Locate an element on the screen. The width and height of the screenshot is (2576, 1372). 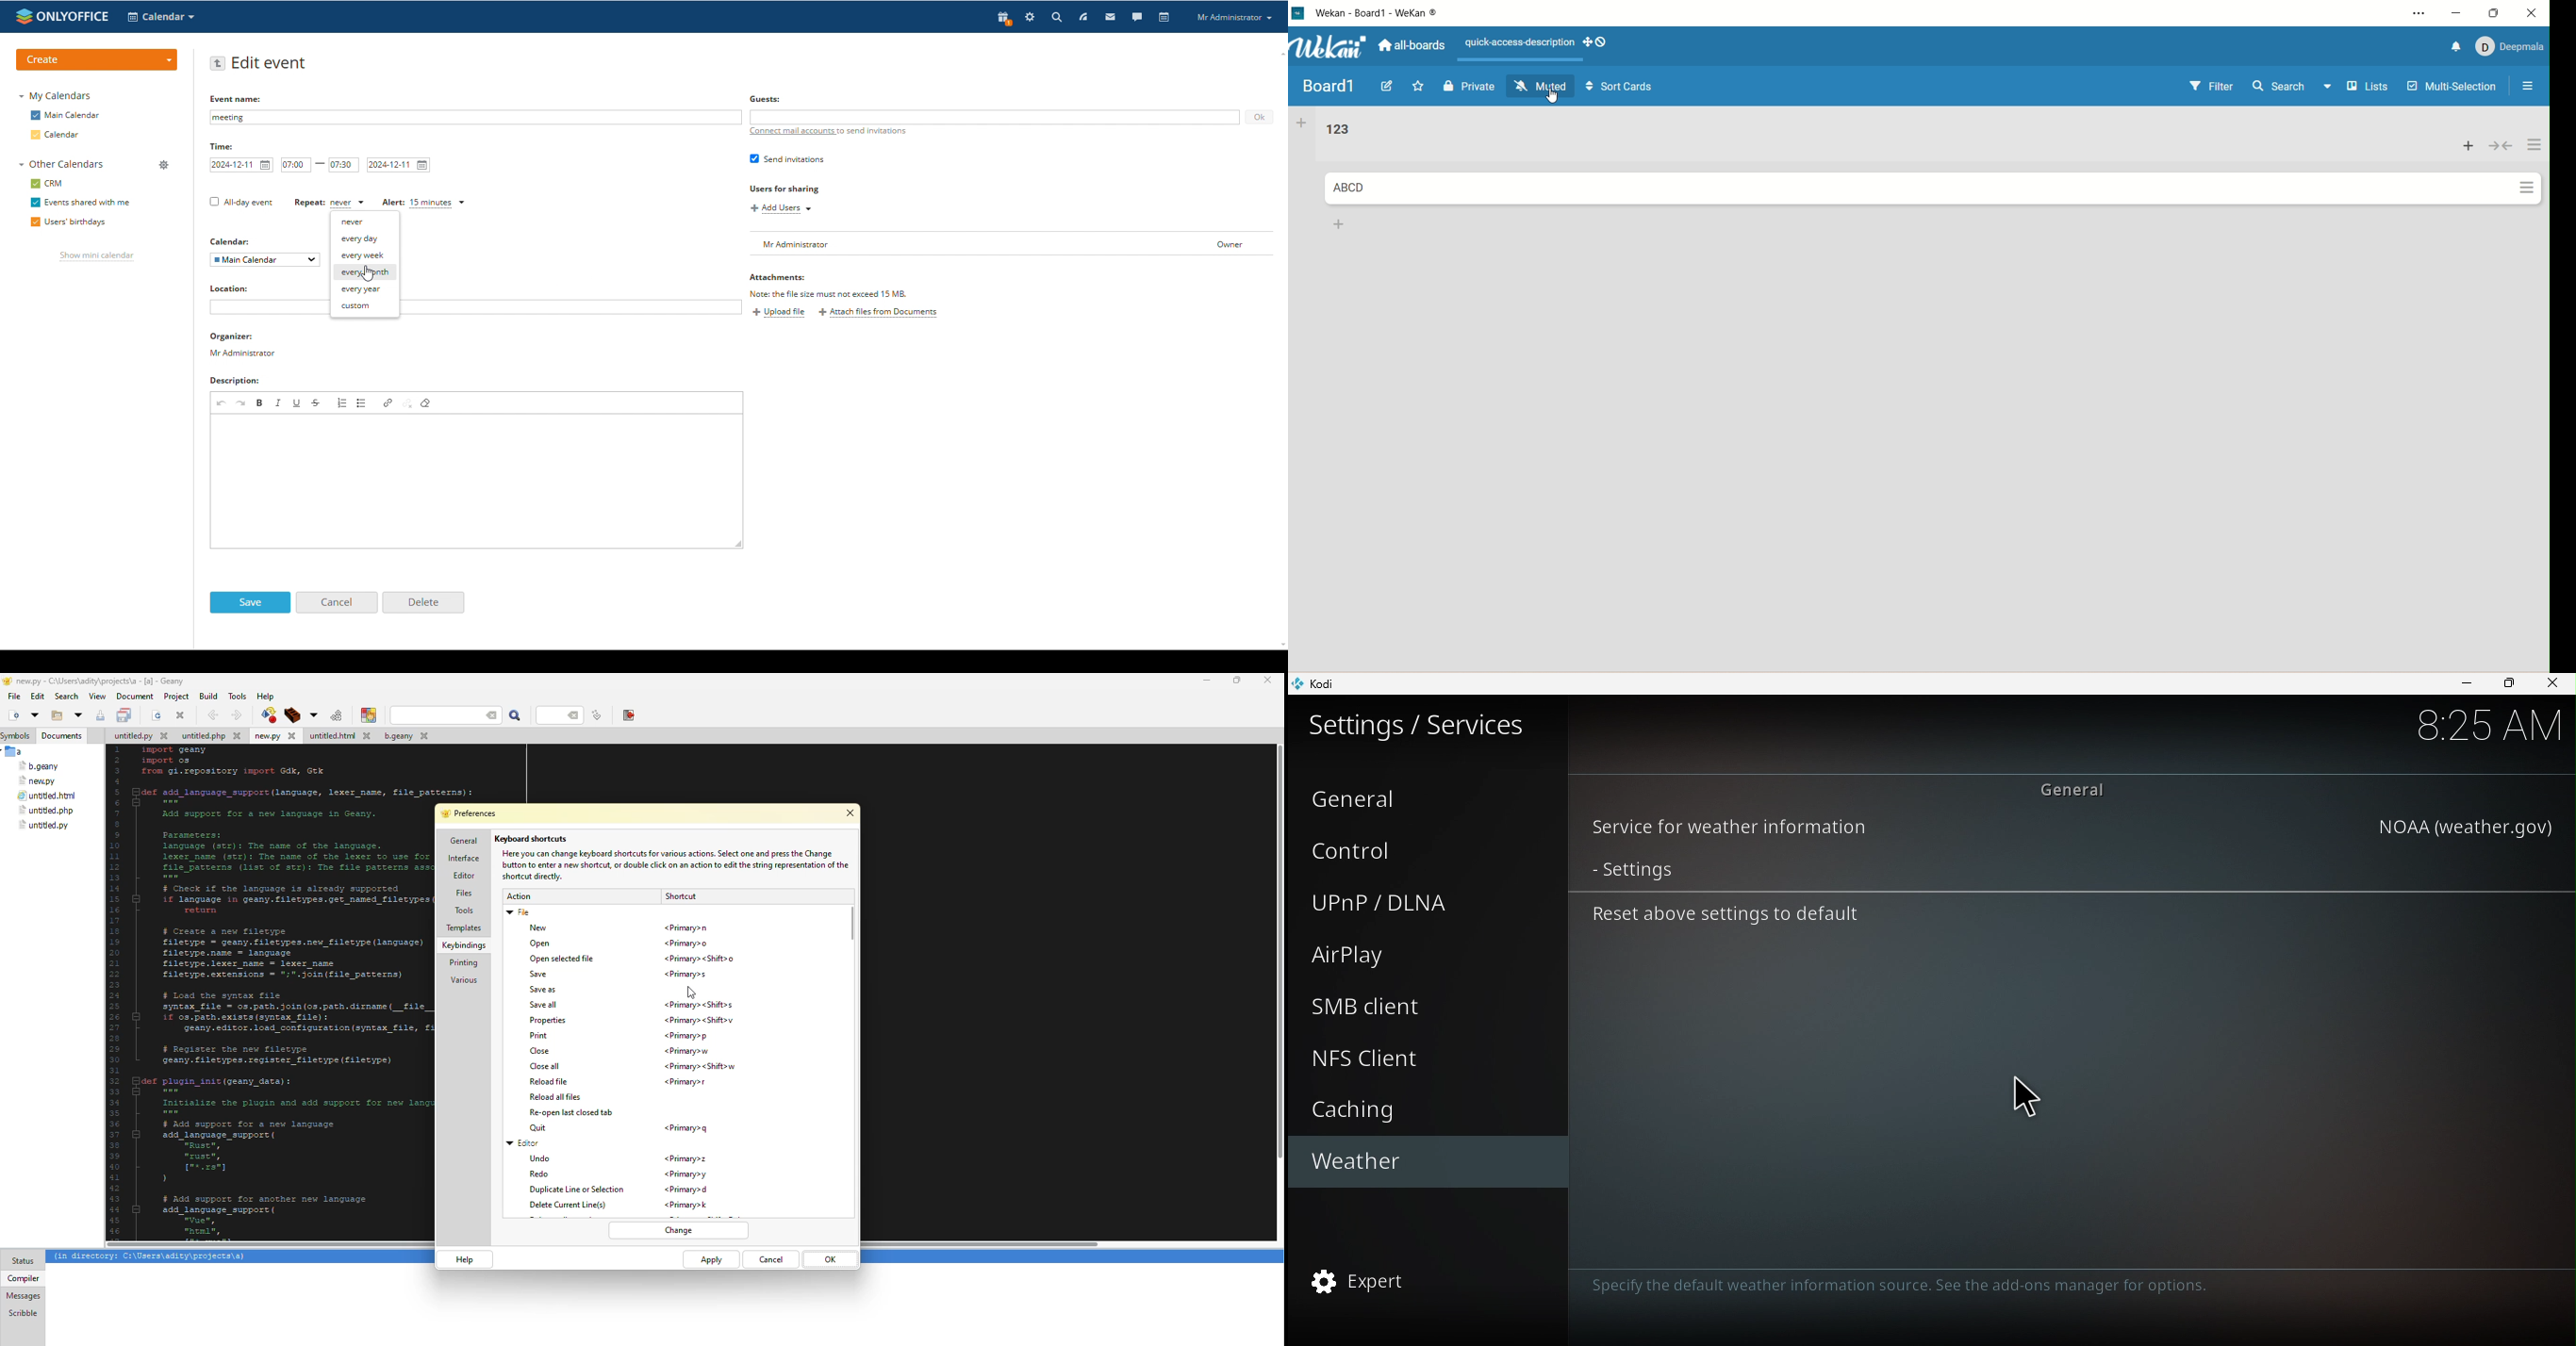
add description is located at coordinates (470, 481).